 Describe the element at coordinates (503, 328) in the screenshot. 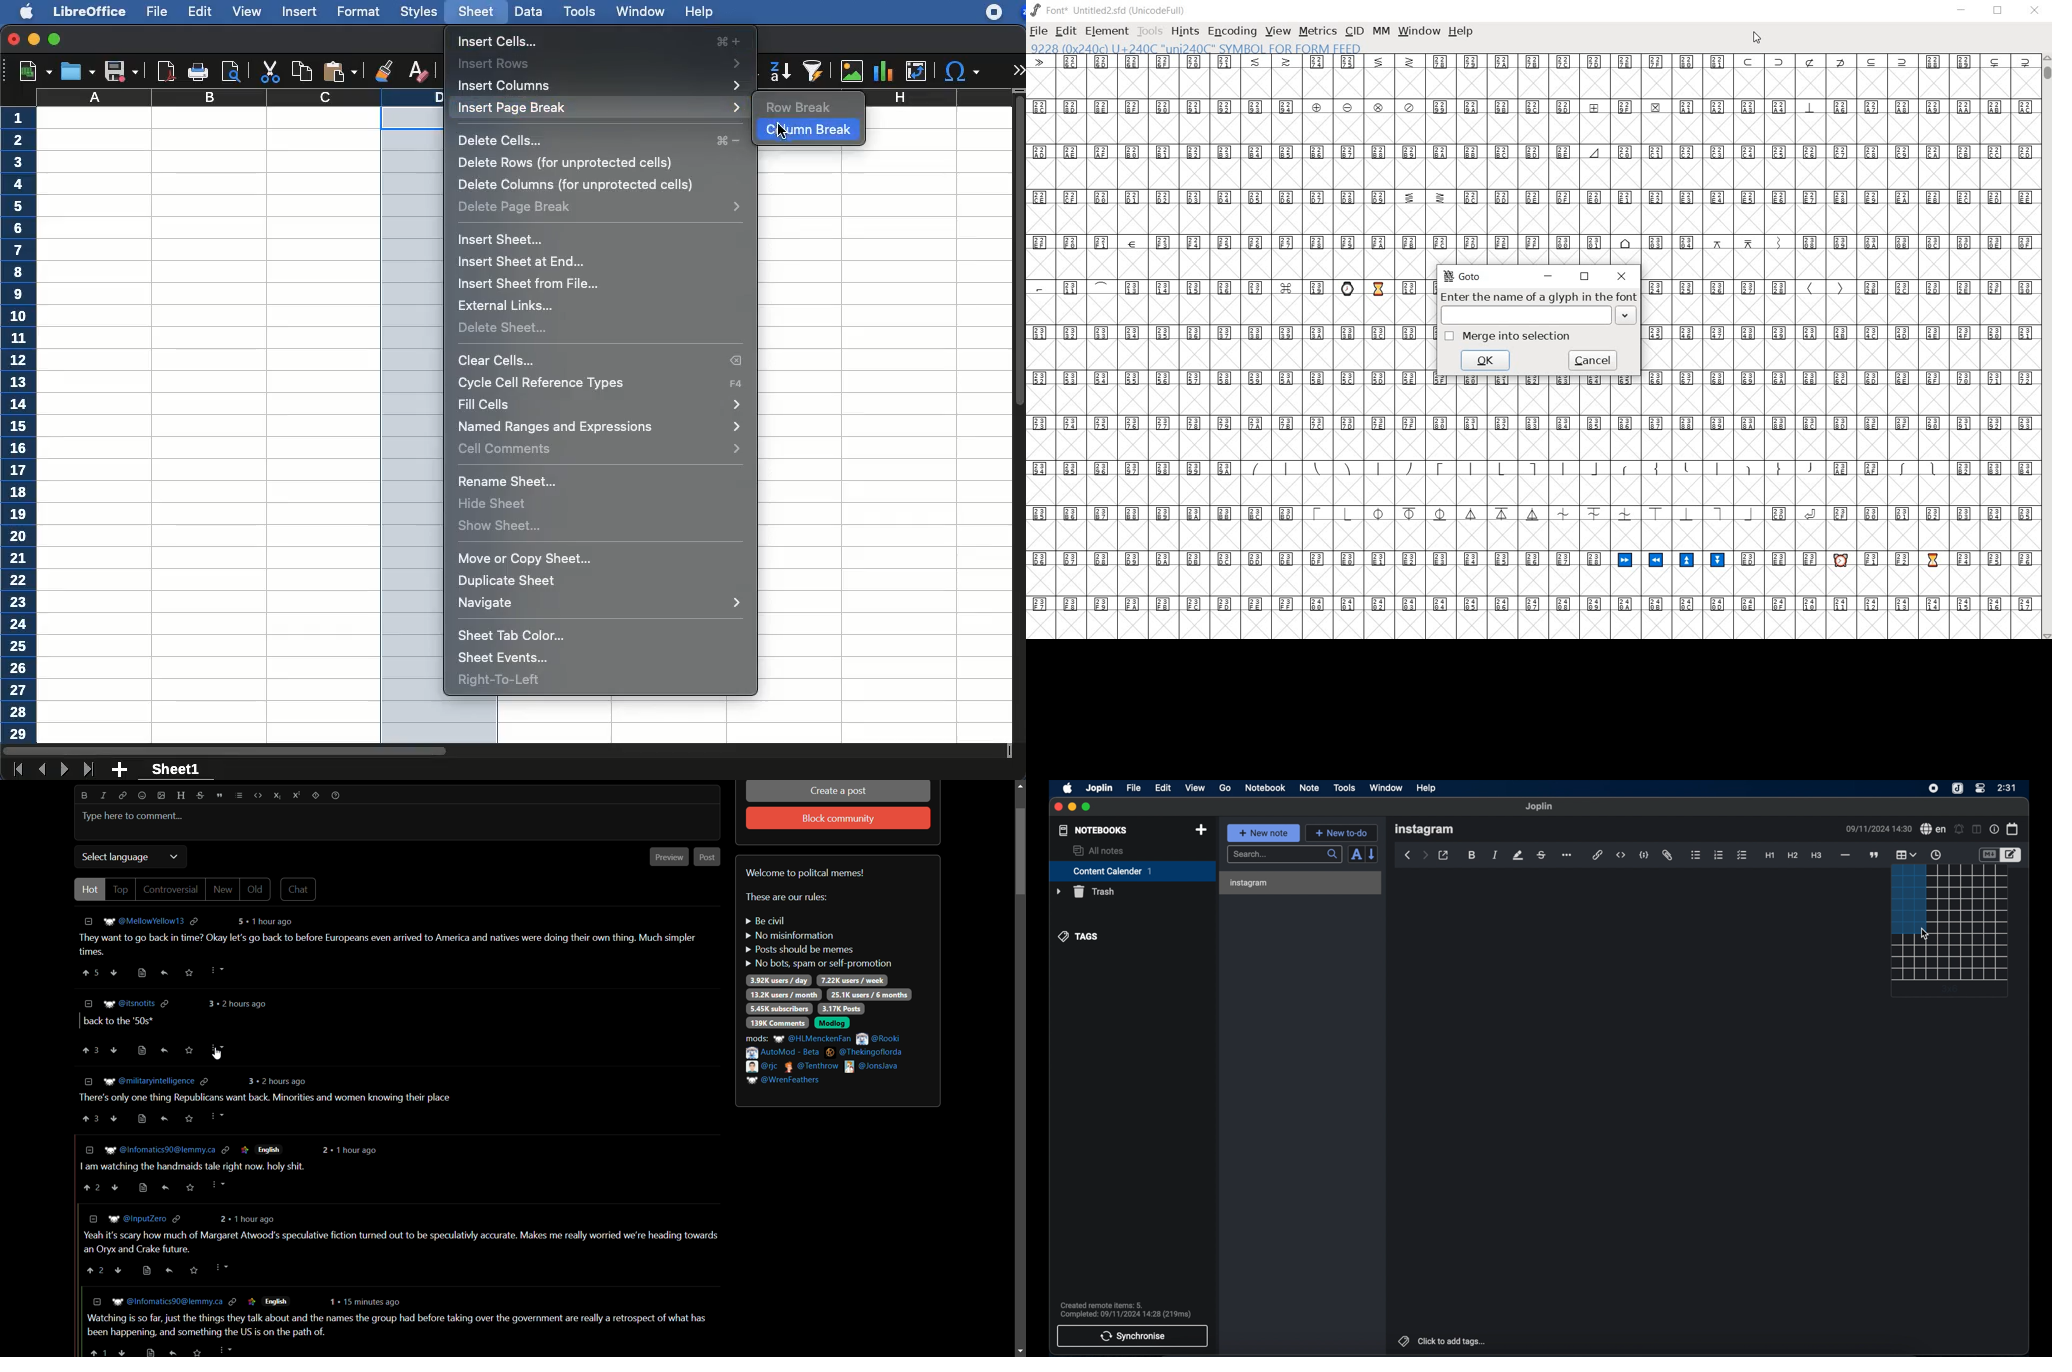

I see `delete sheet` at that location.